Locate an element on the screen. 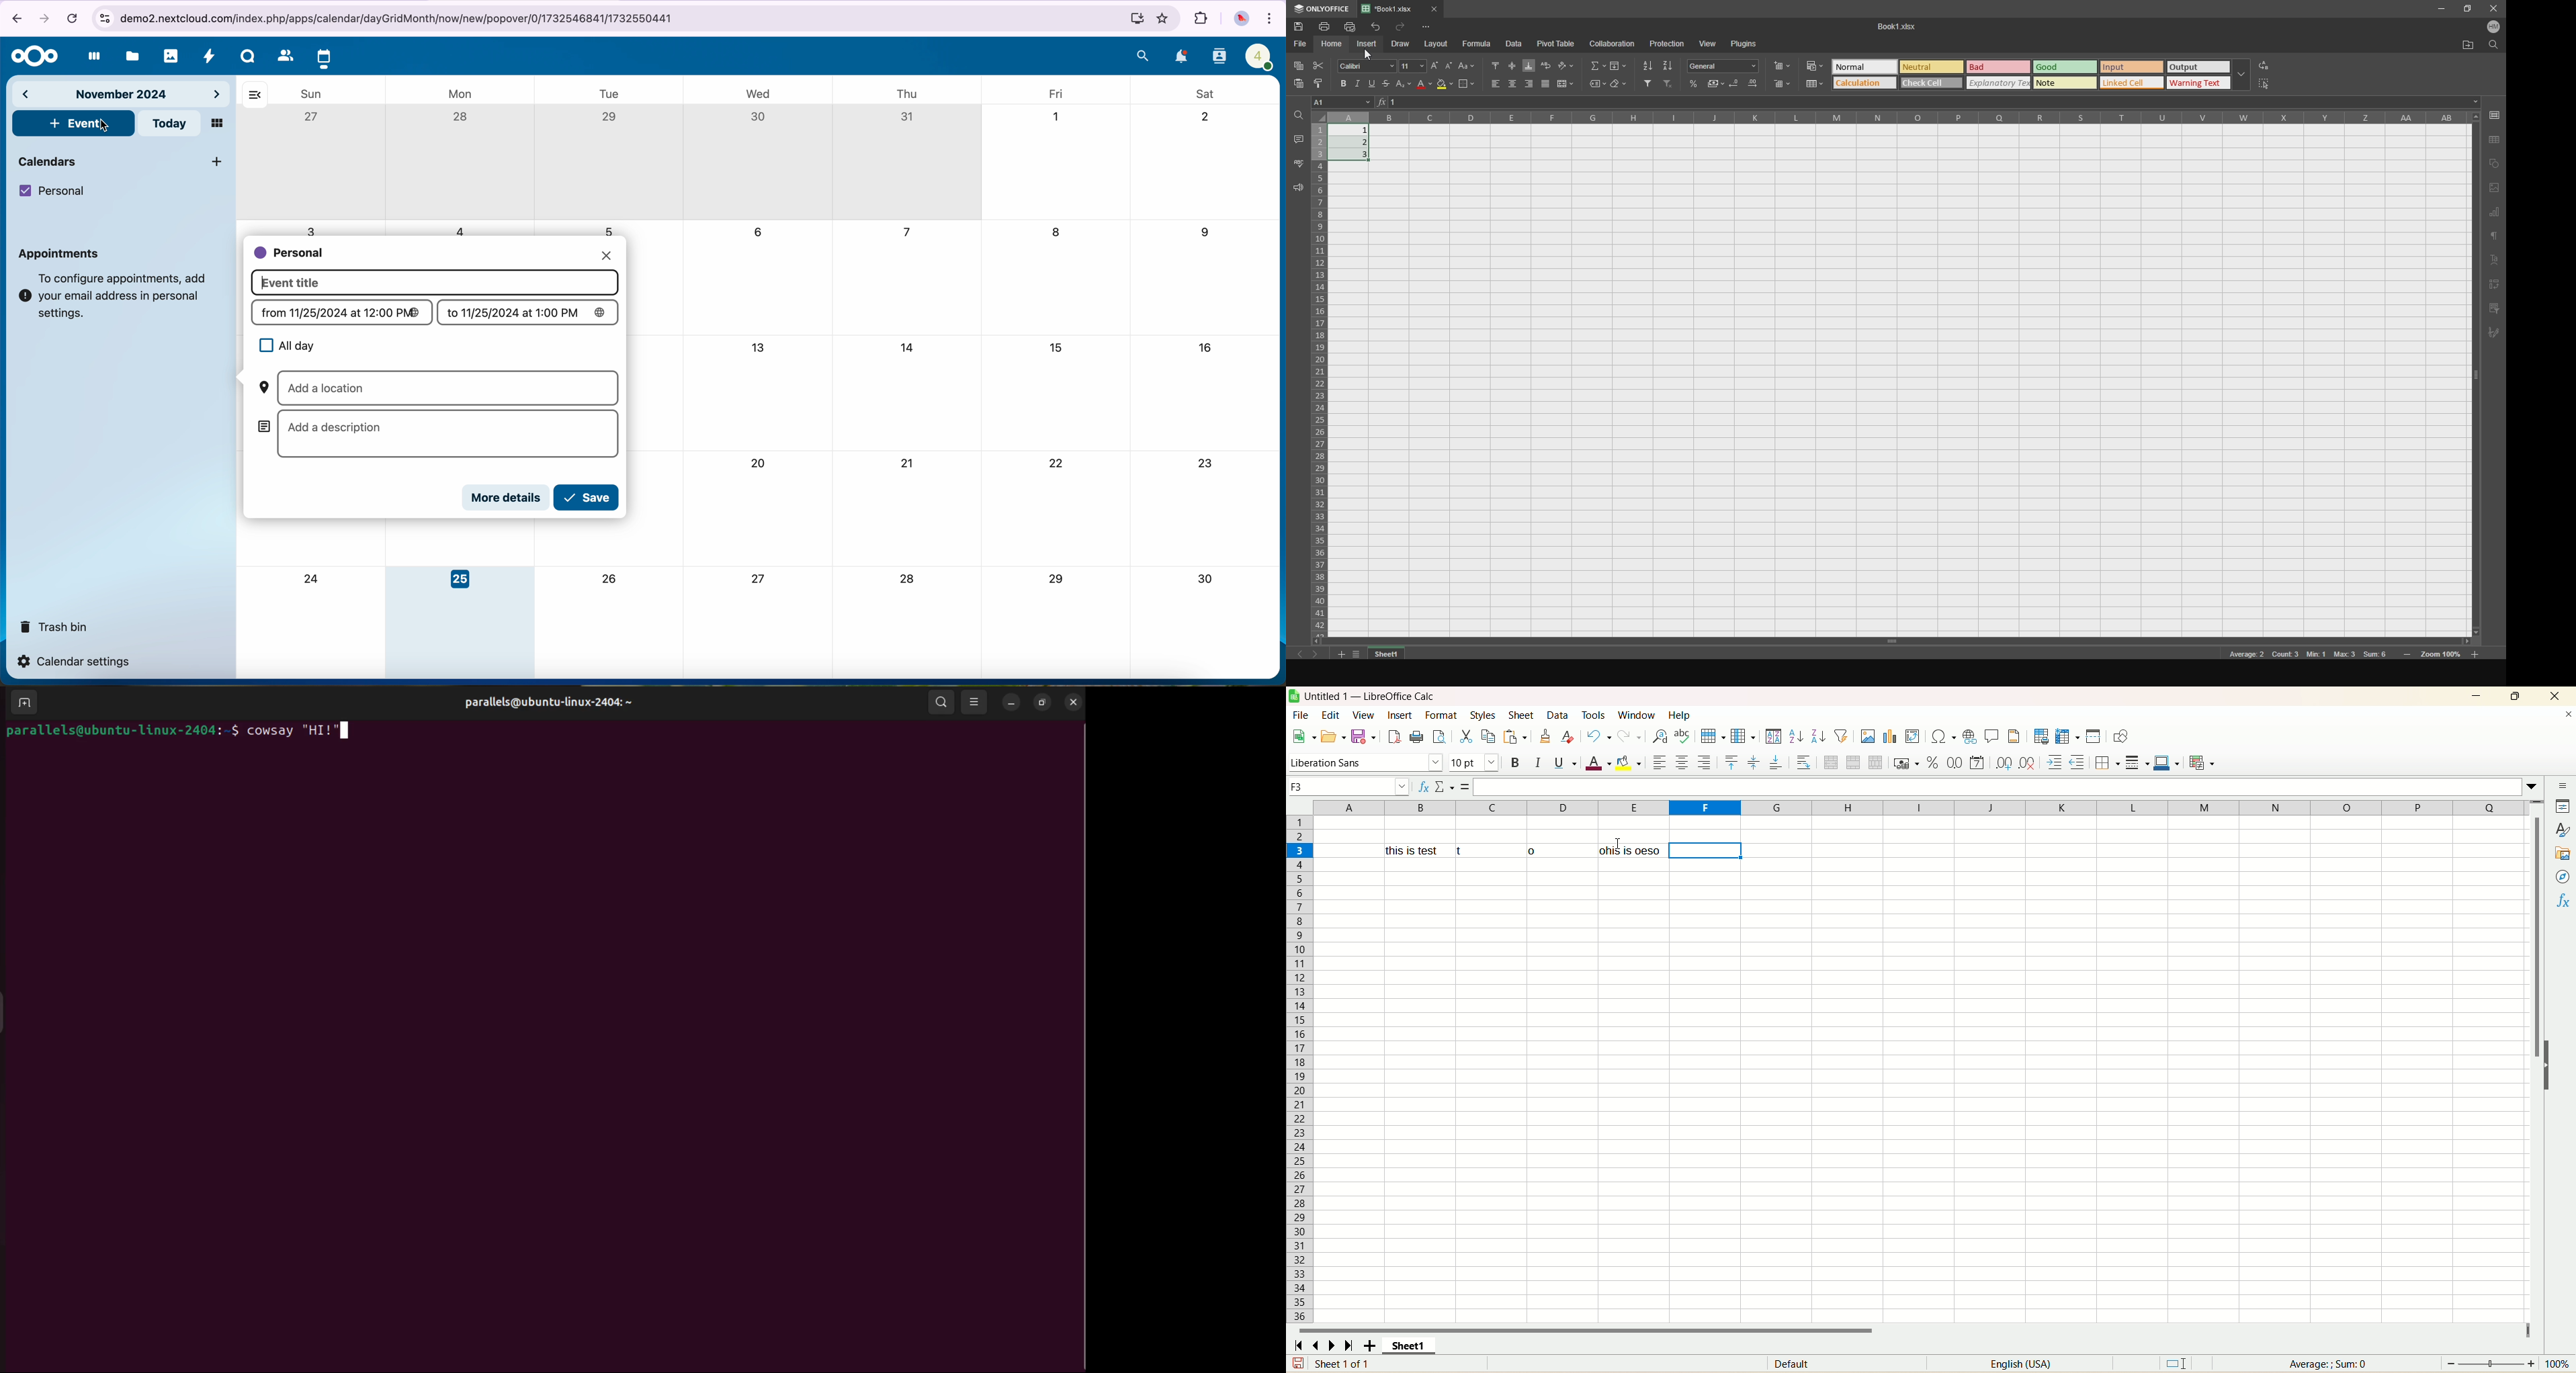 The image size is (2576, 1400). align center is located at coordinates (1754, 762).